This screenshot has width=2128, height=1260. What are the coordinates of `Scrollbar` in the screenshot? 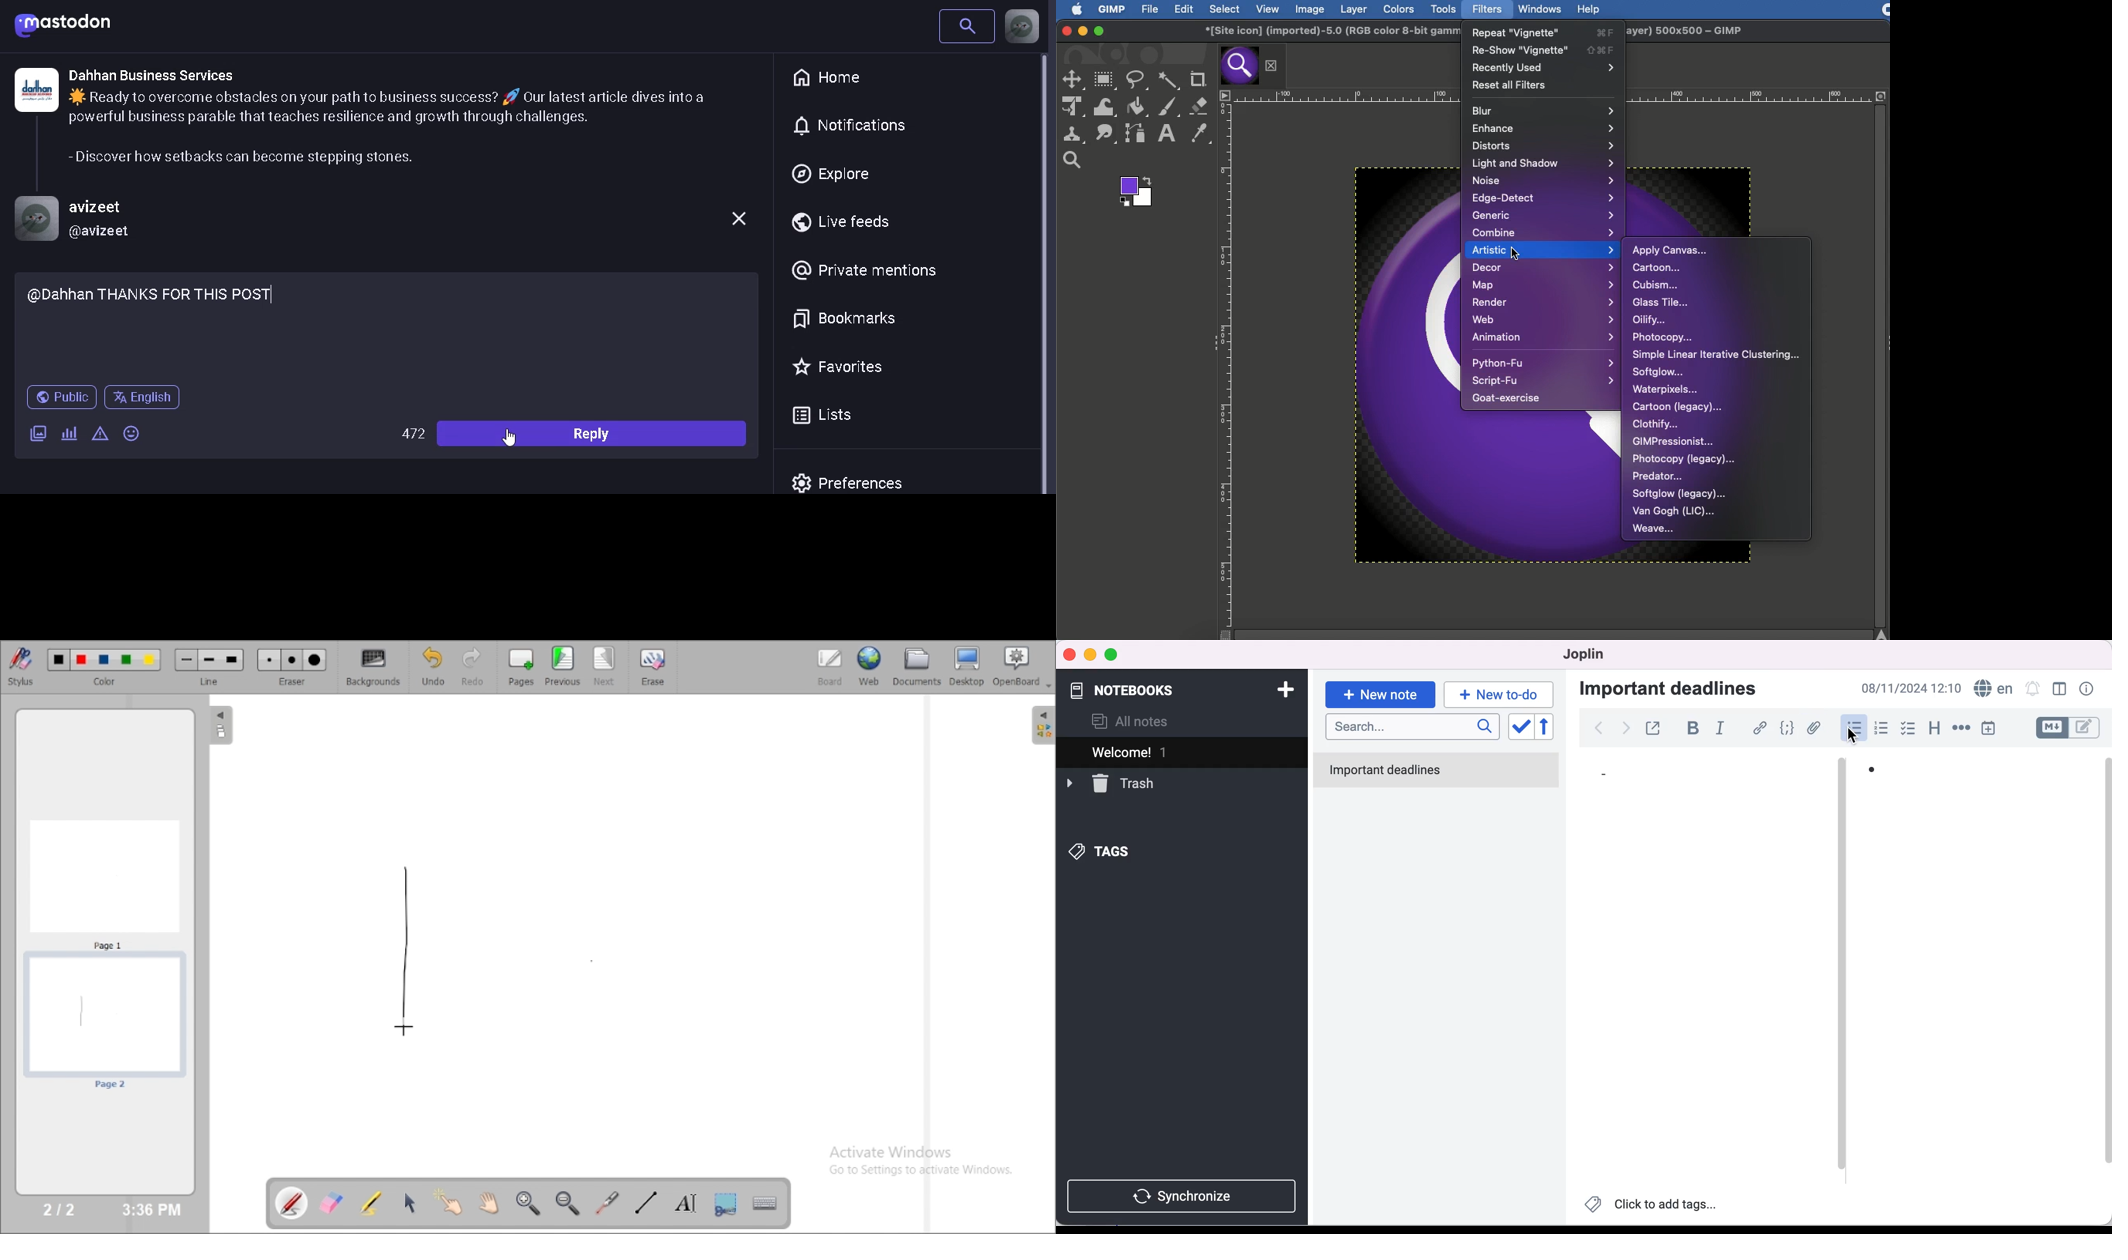 It's located at (2113, 961).